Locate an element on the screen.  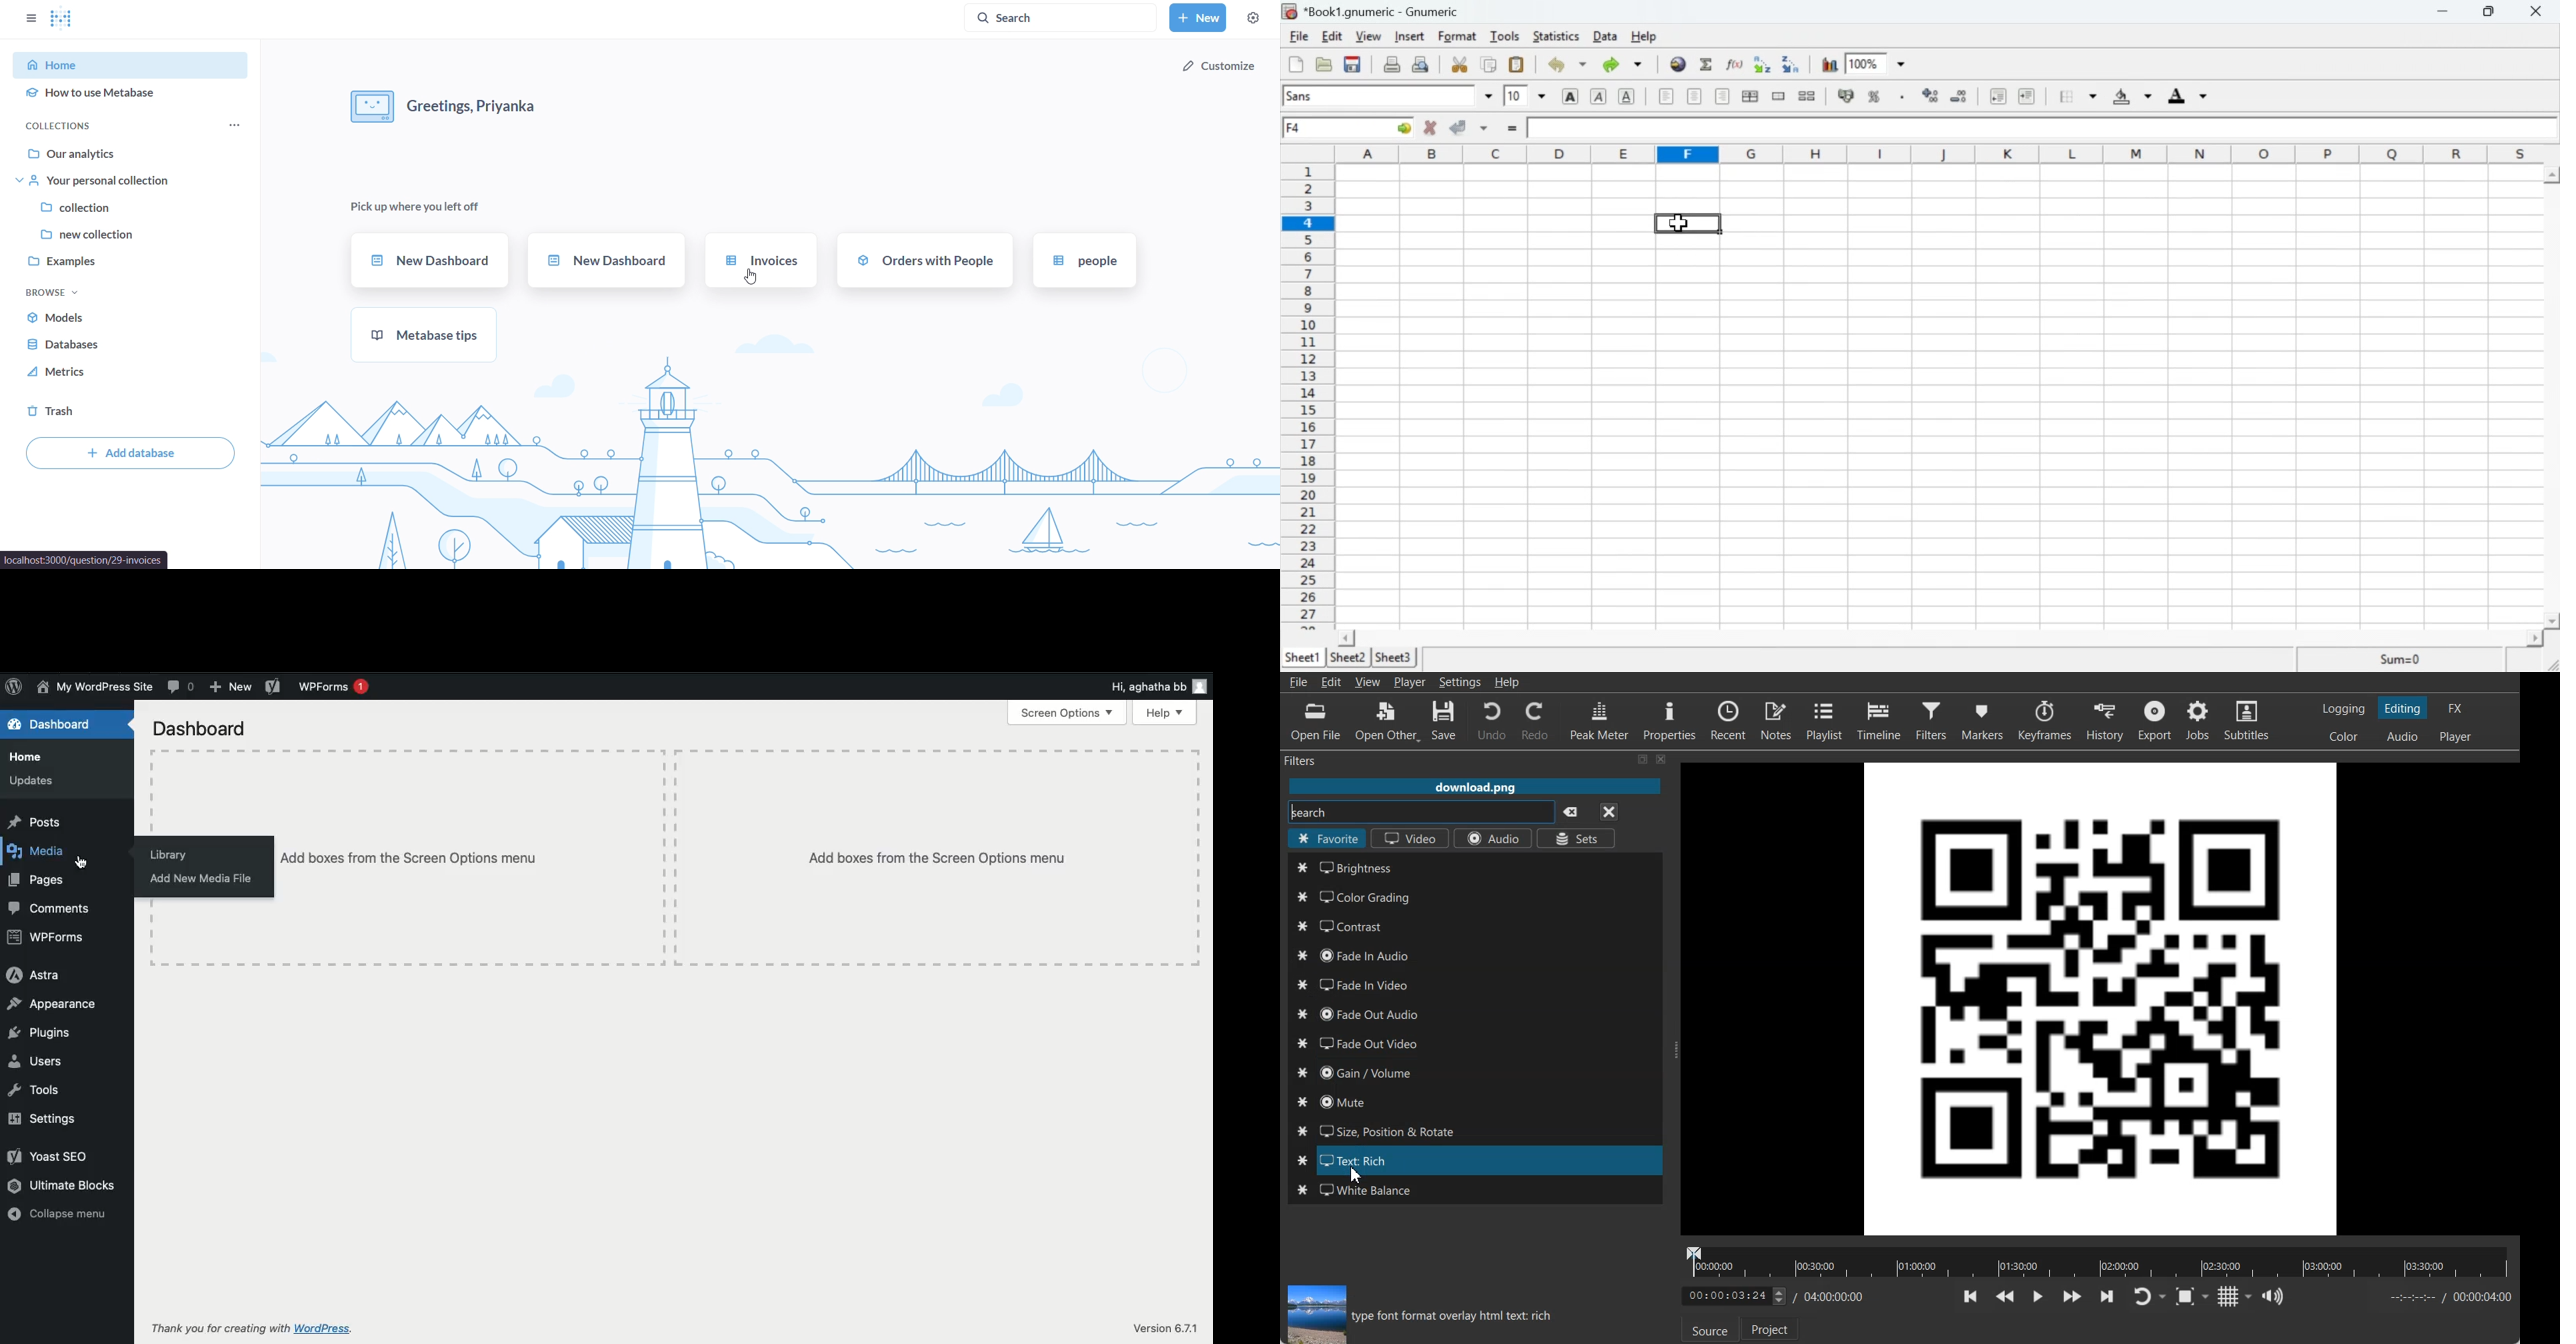
Add new media file is located at coordinates (203, 880).